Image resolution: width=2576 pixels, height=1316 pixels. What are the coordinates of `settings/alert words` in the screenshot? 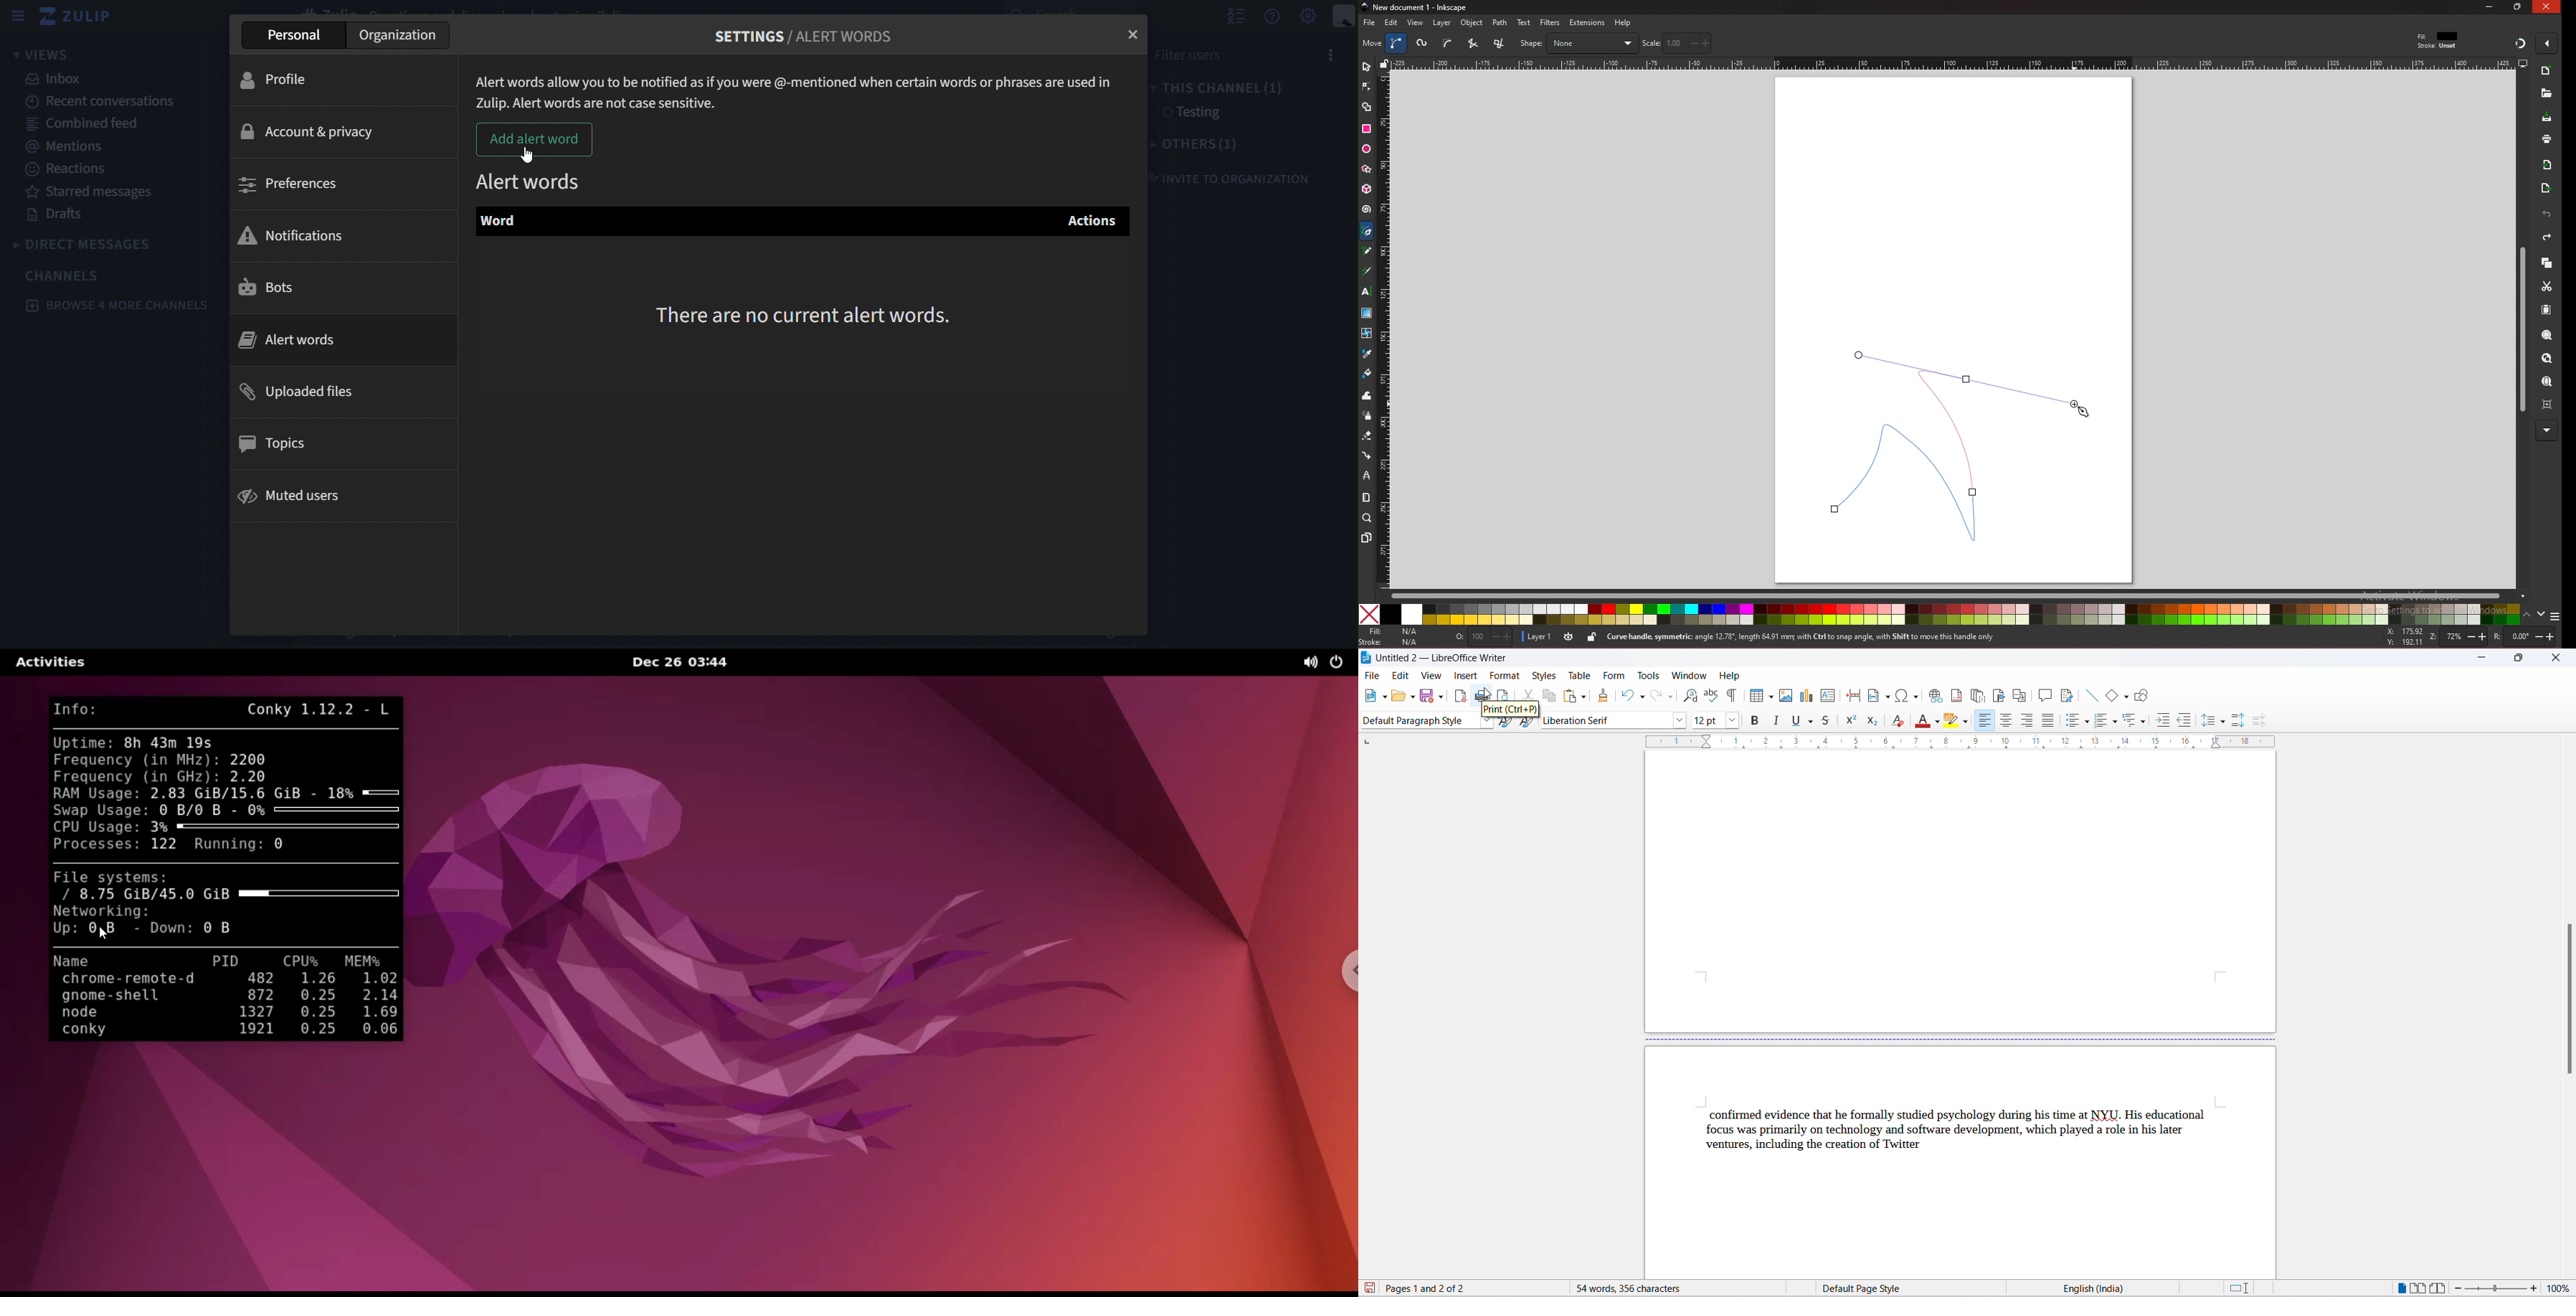 It's located at (805, 34).